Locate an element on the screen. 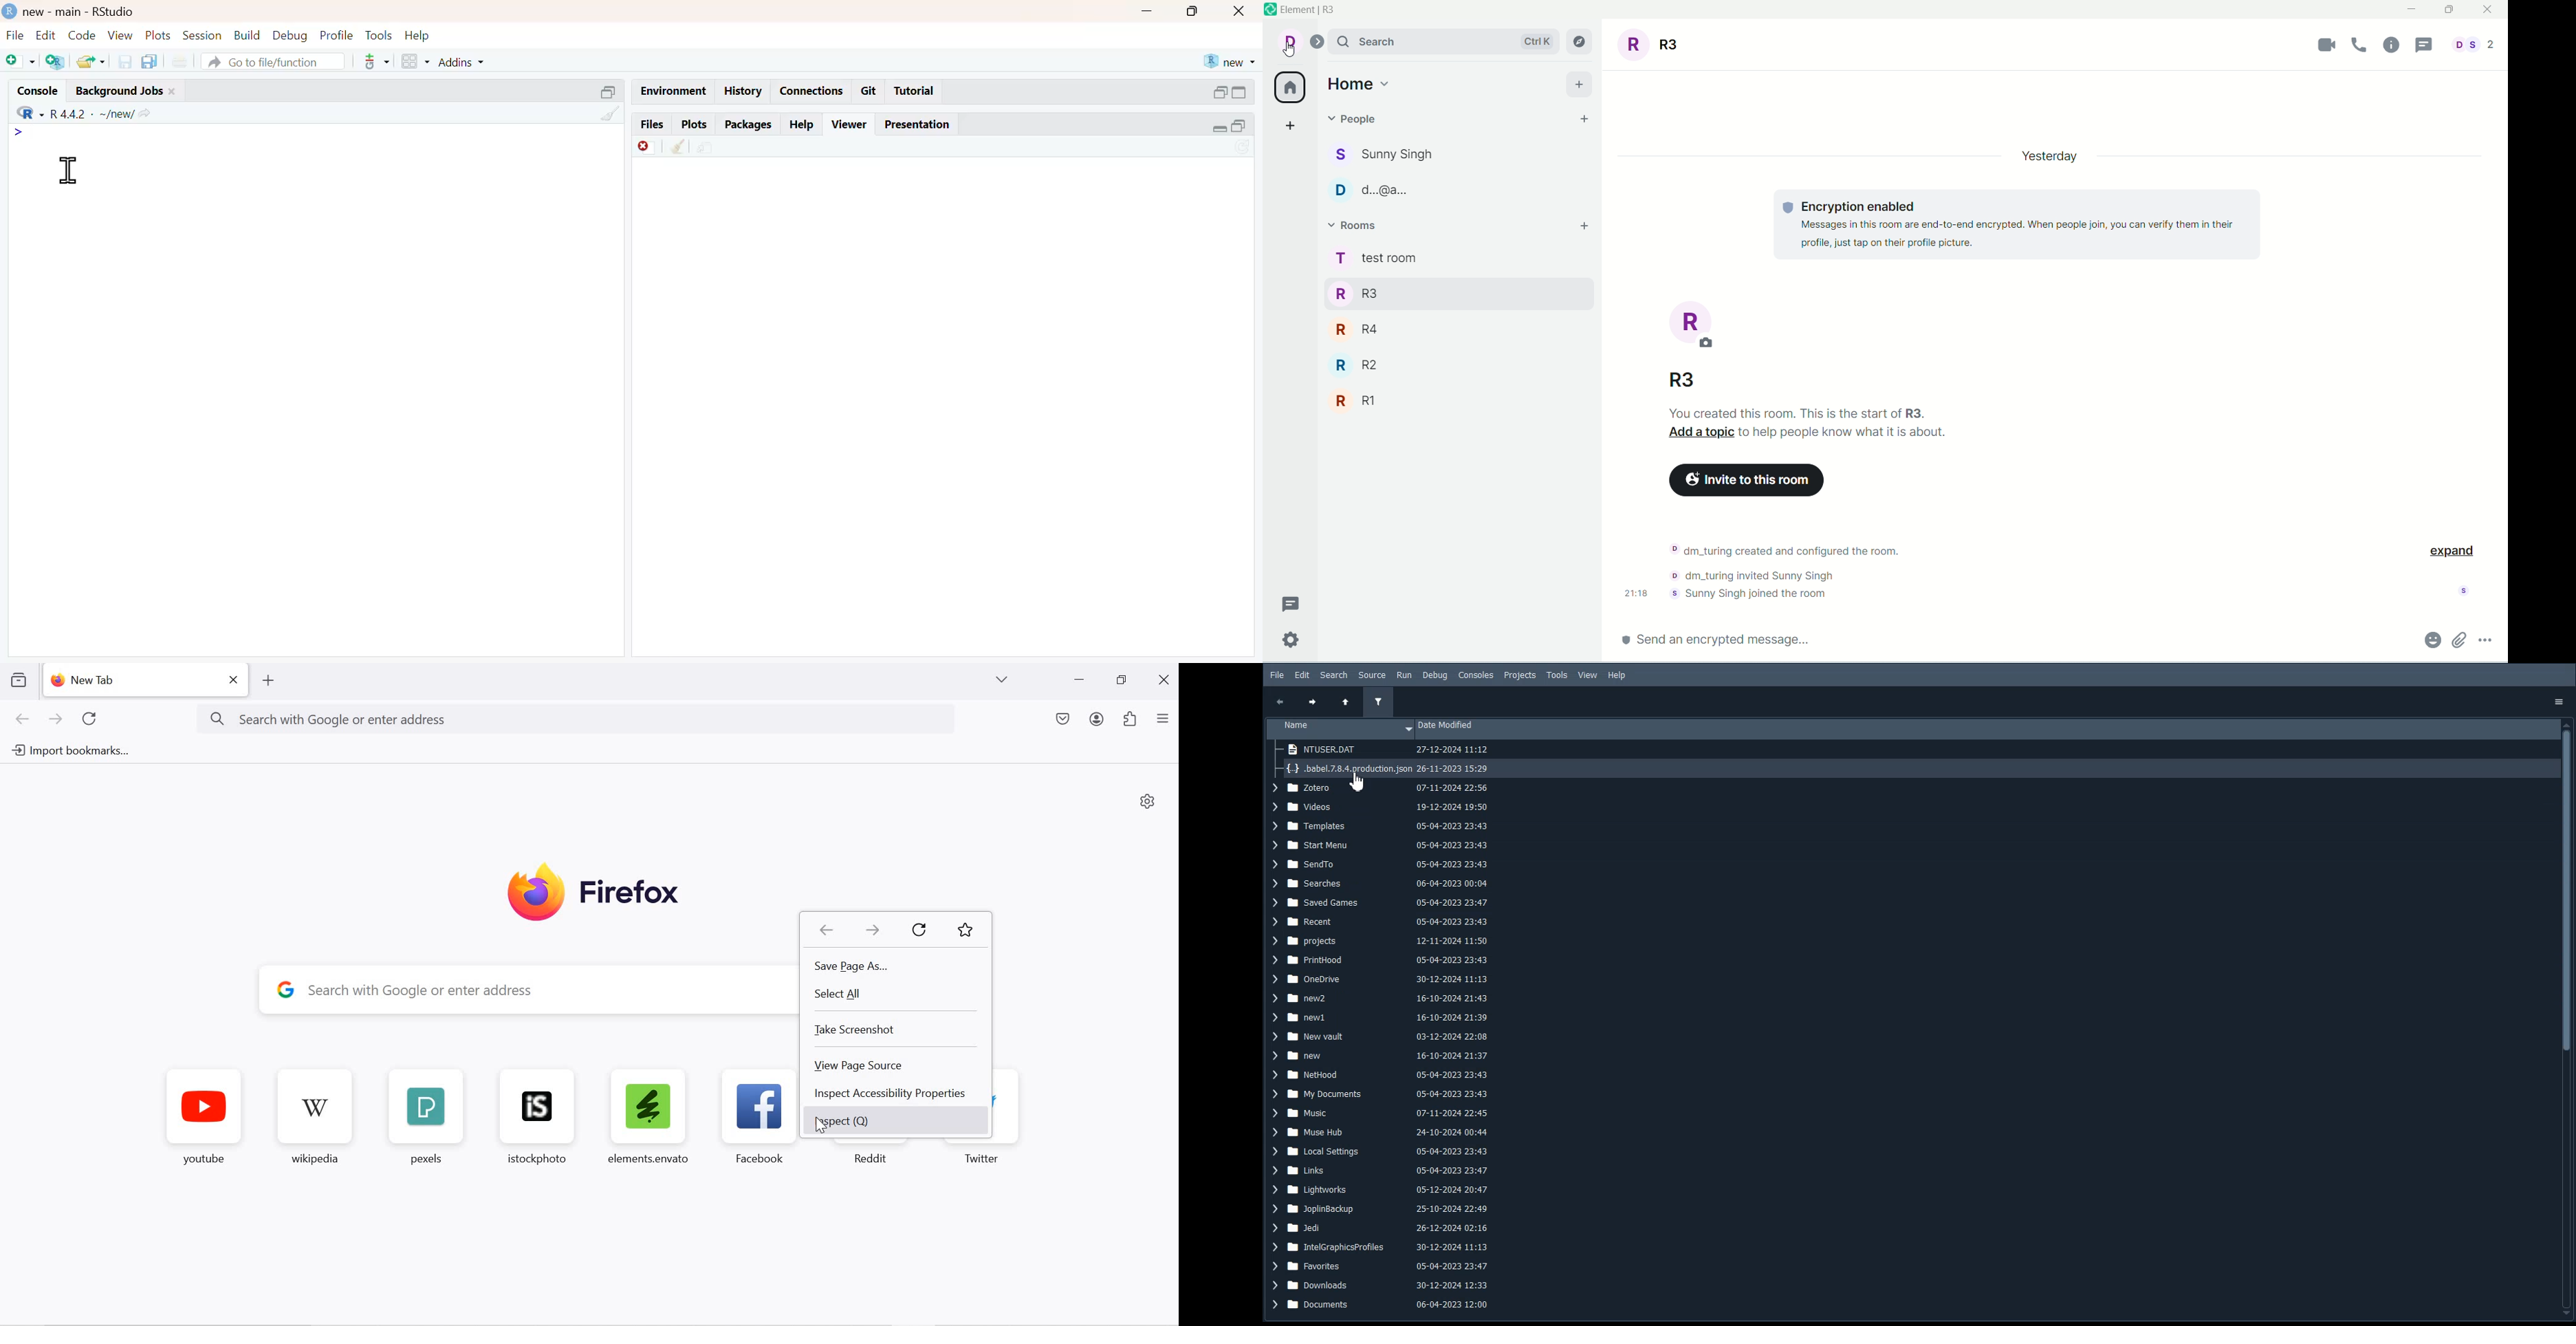 The image size is (2576, 1344). code tools is located at coordinates (376, 62).